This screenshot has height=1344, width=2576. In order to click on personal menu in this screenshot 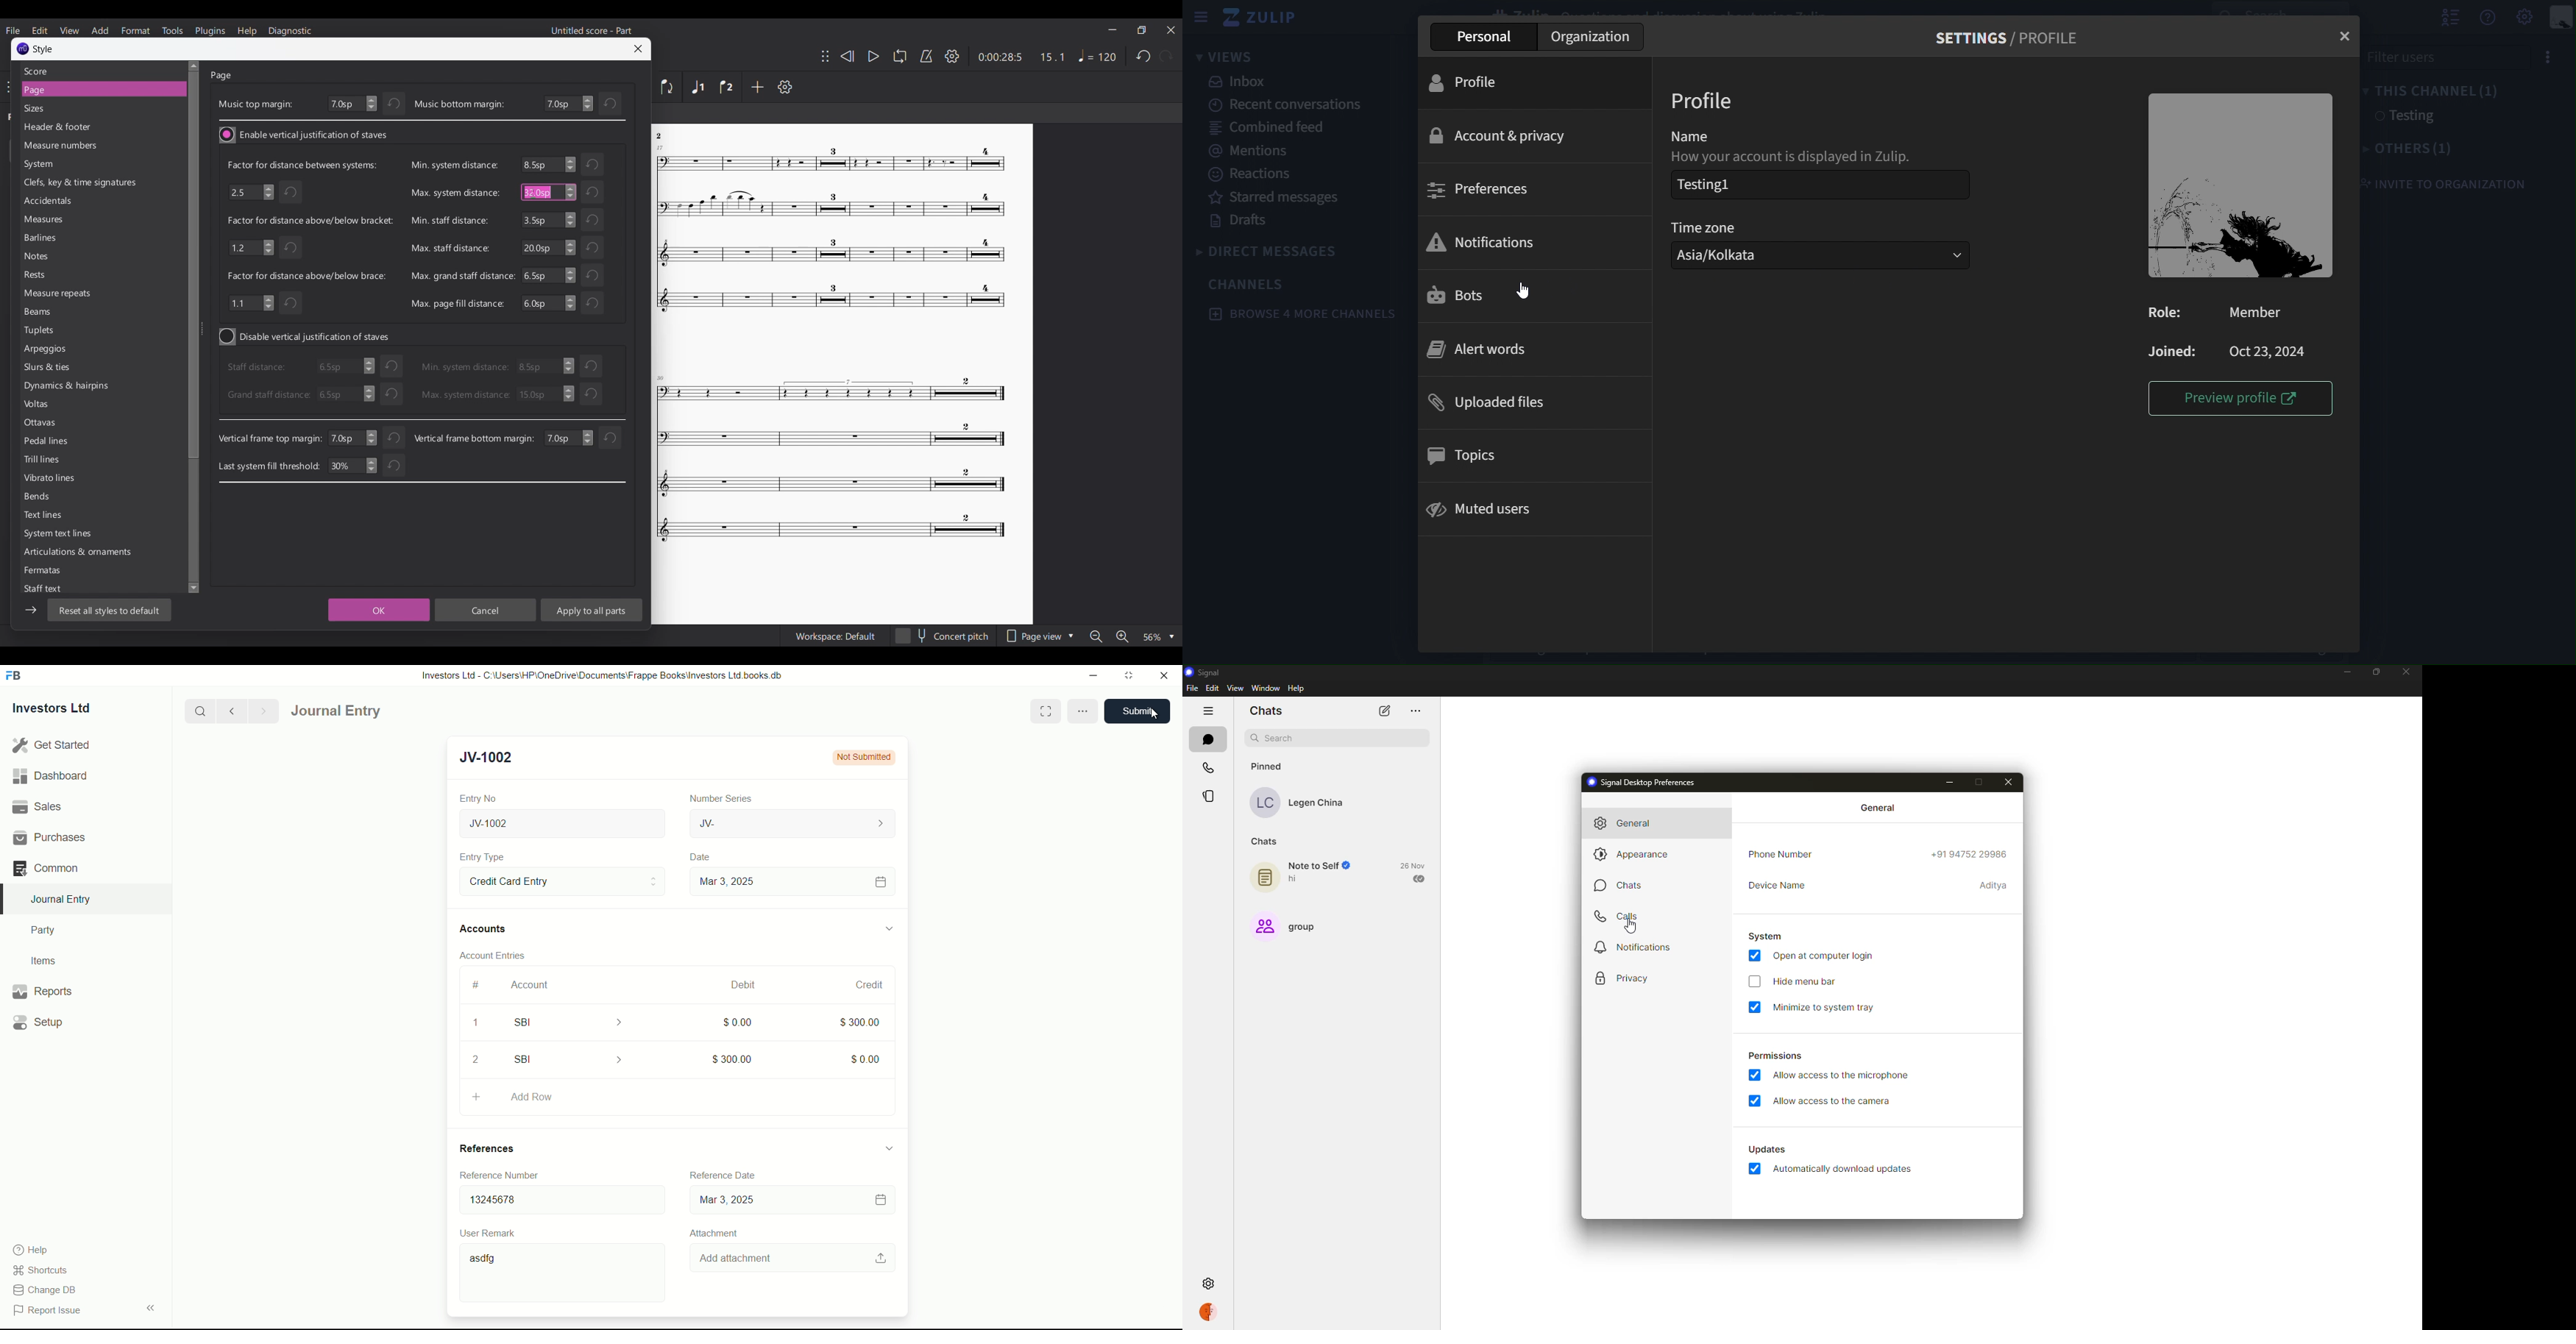, I will do `click(2561, 18)`.